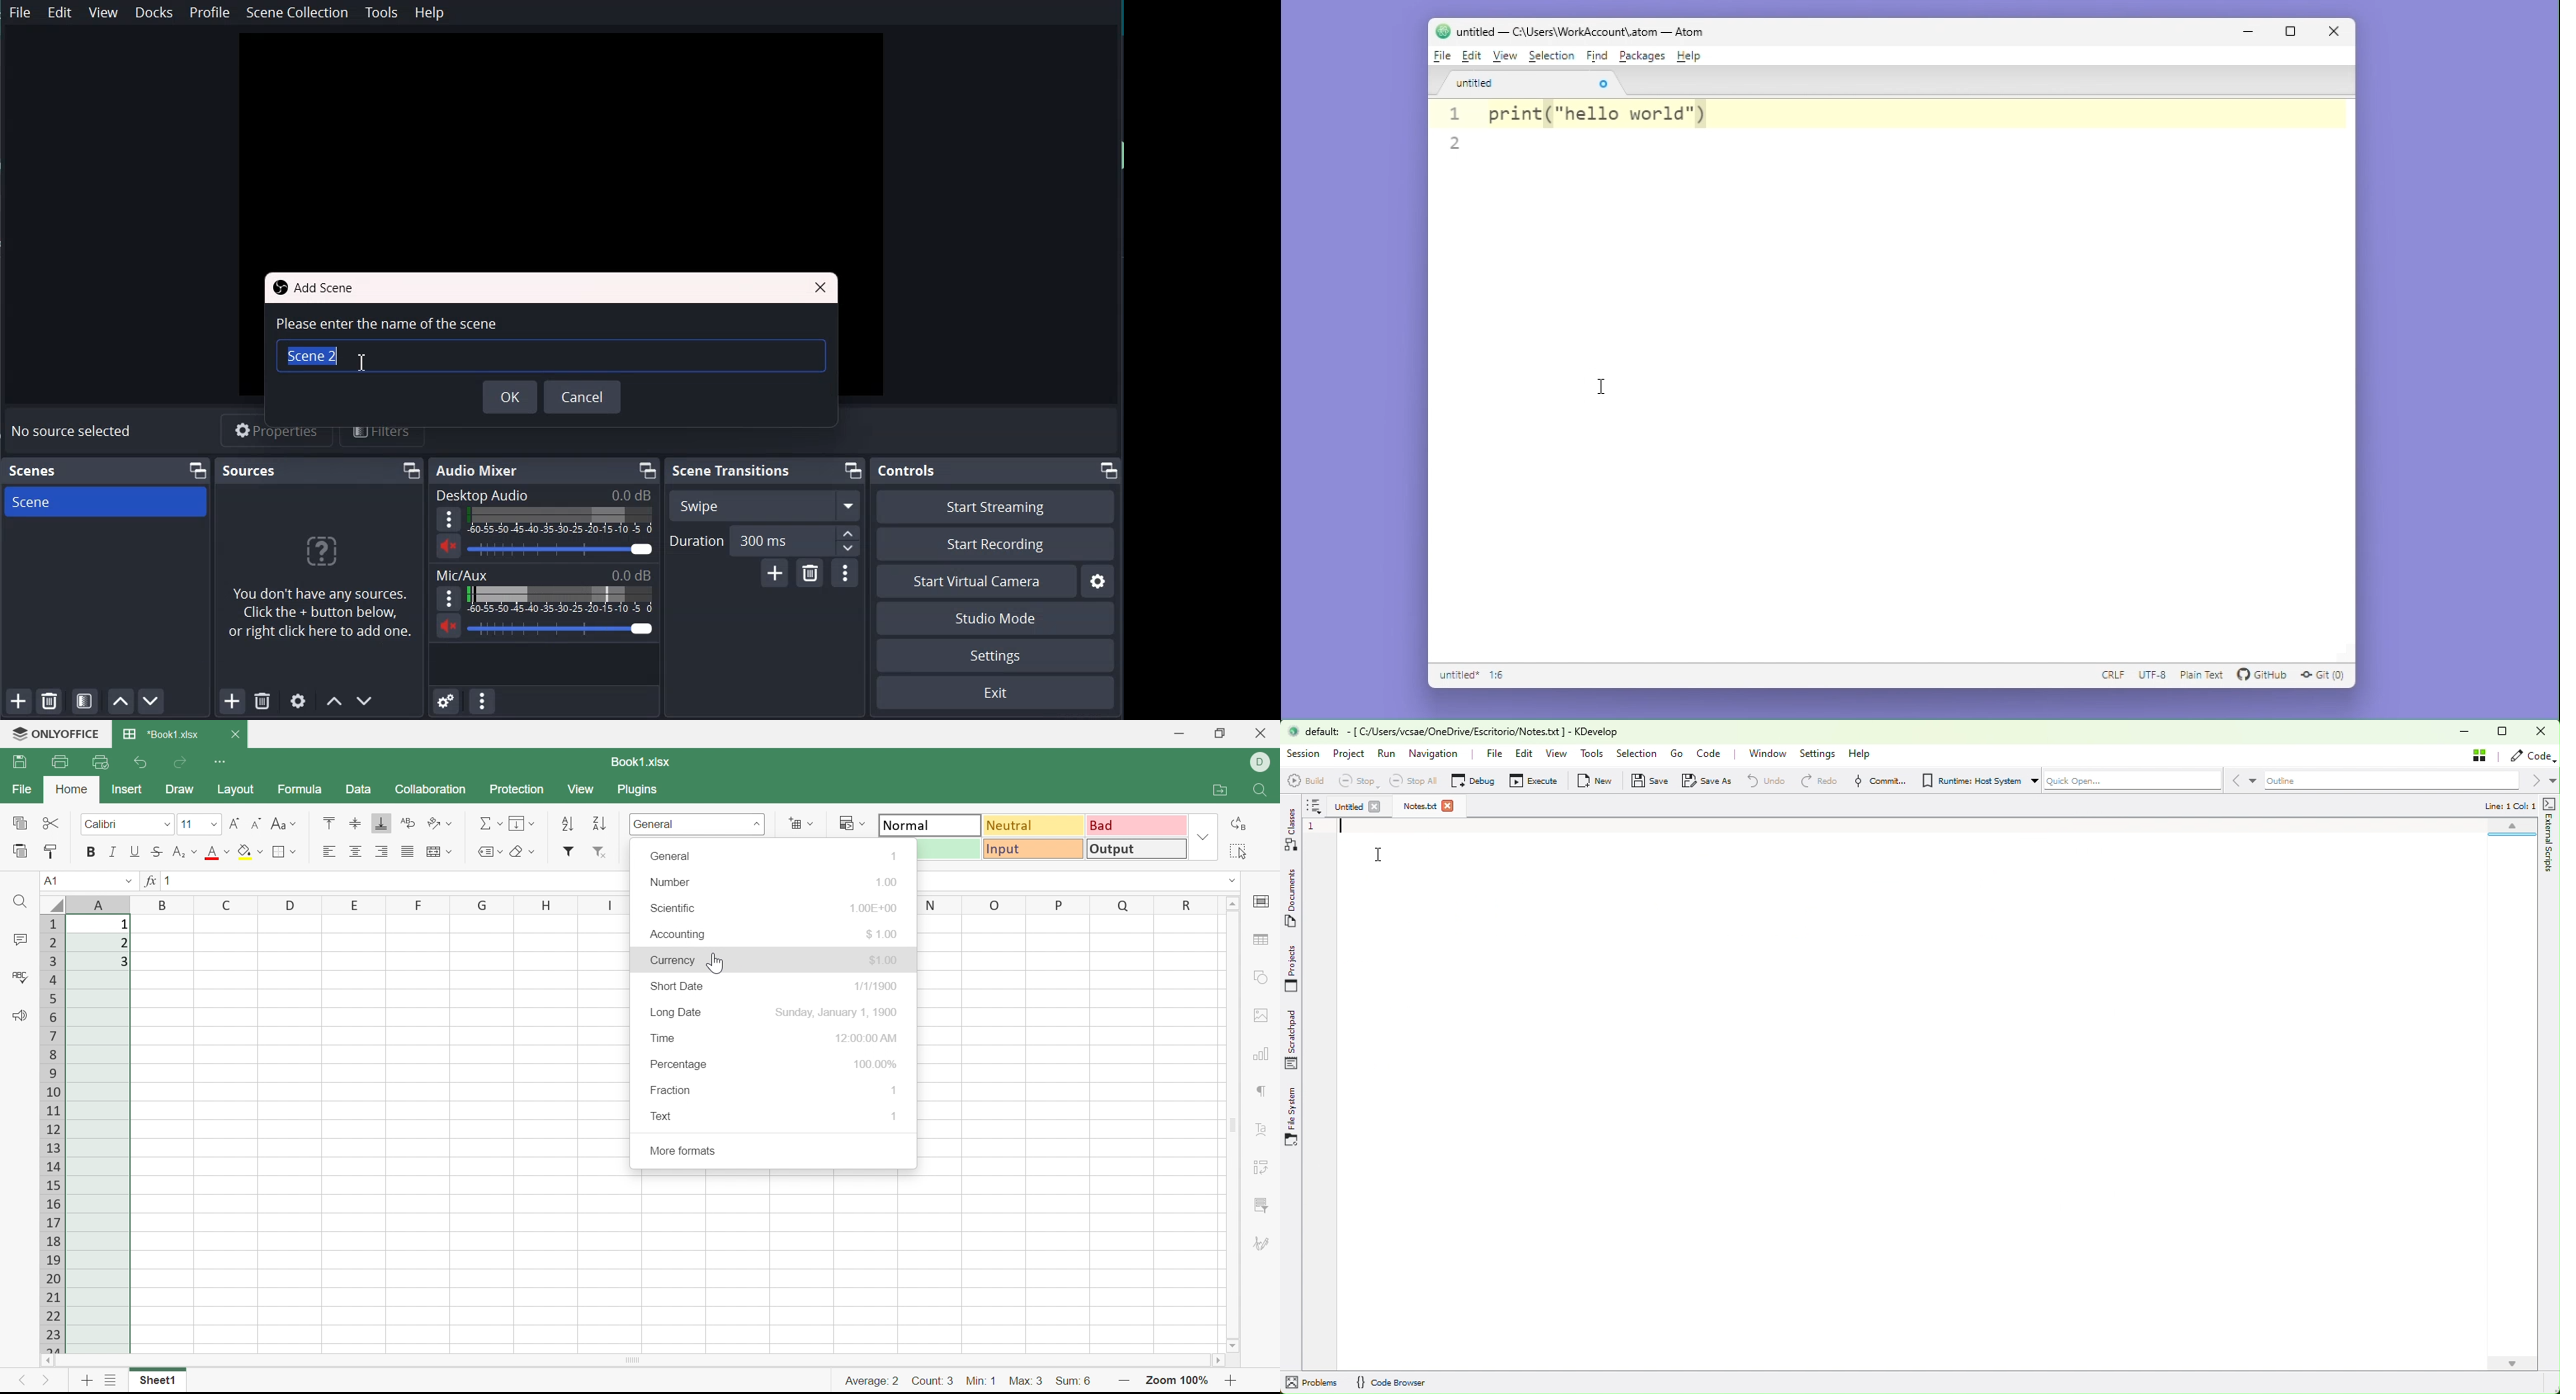 The height and width of the screenshot is (1400, 2576). Describe the element at coordinates (320, 555) in the screenshot. I see `?` at that location.